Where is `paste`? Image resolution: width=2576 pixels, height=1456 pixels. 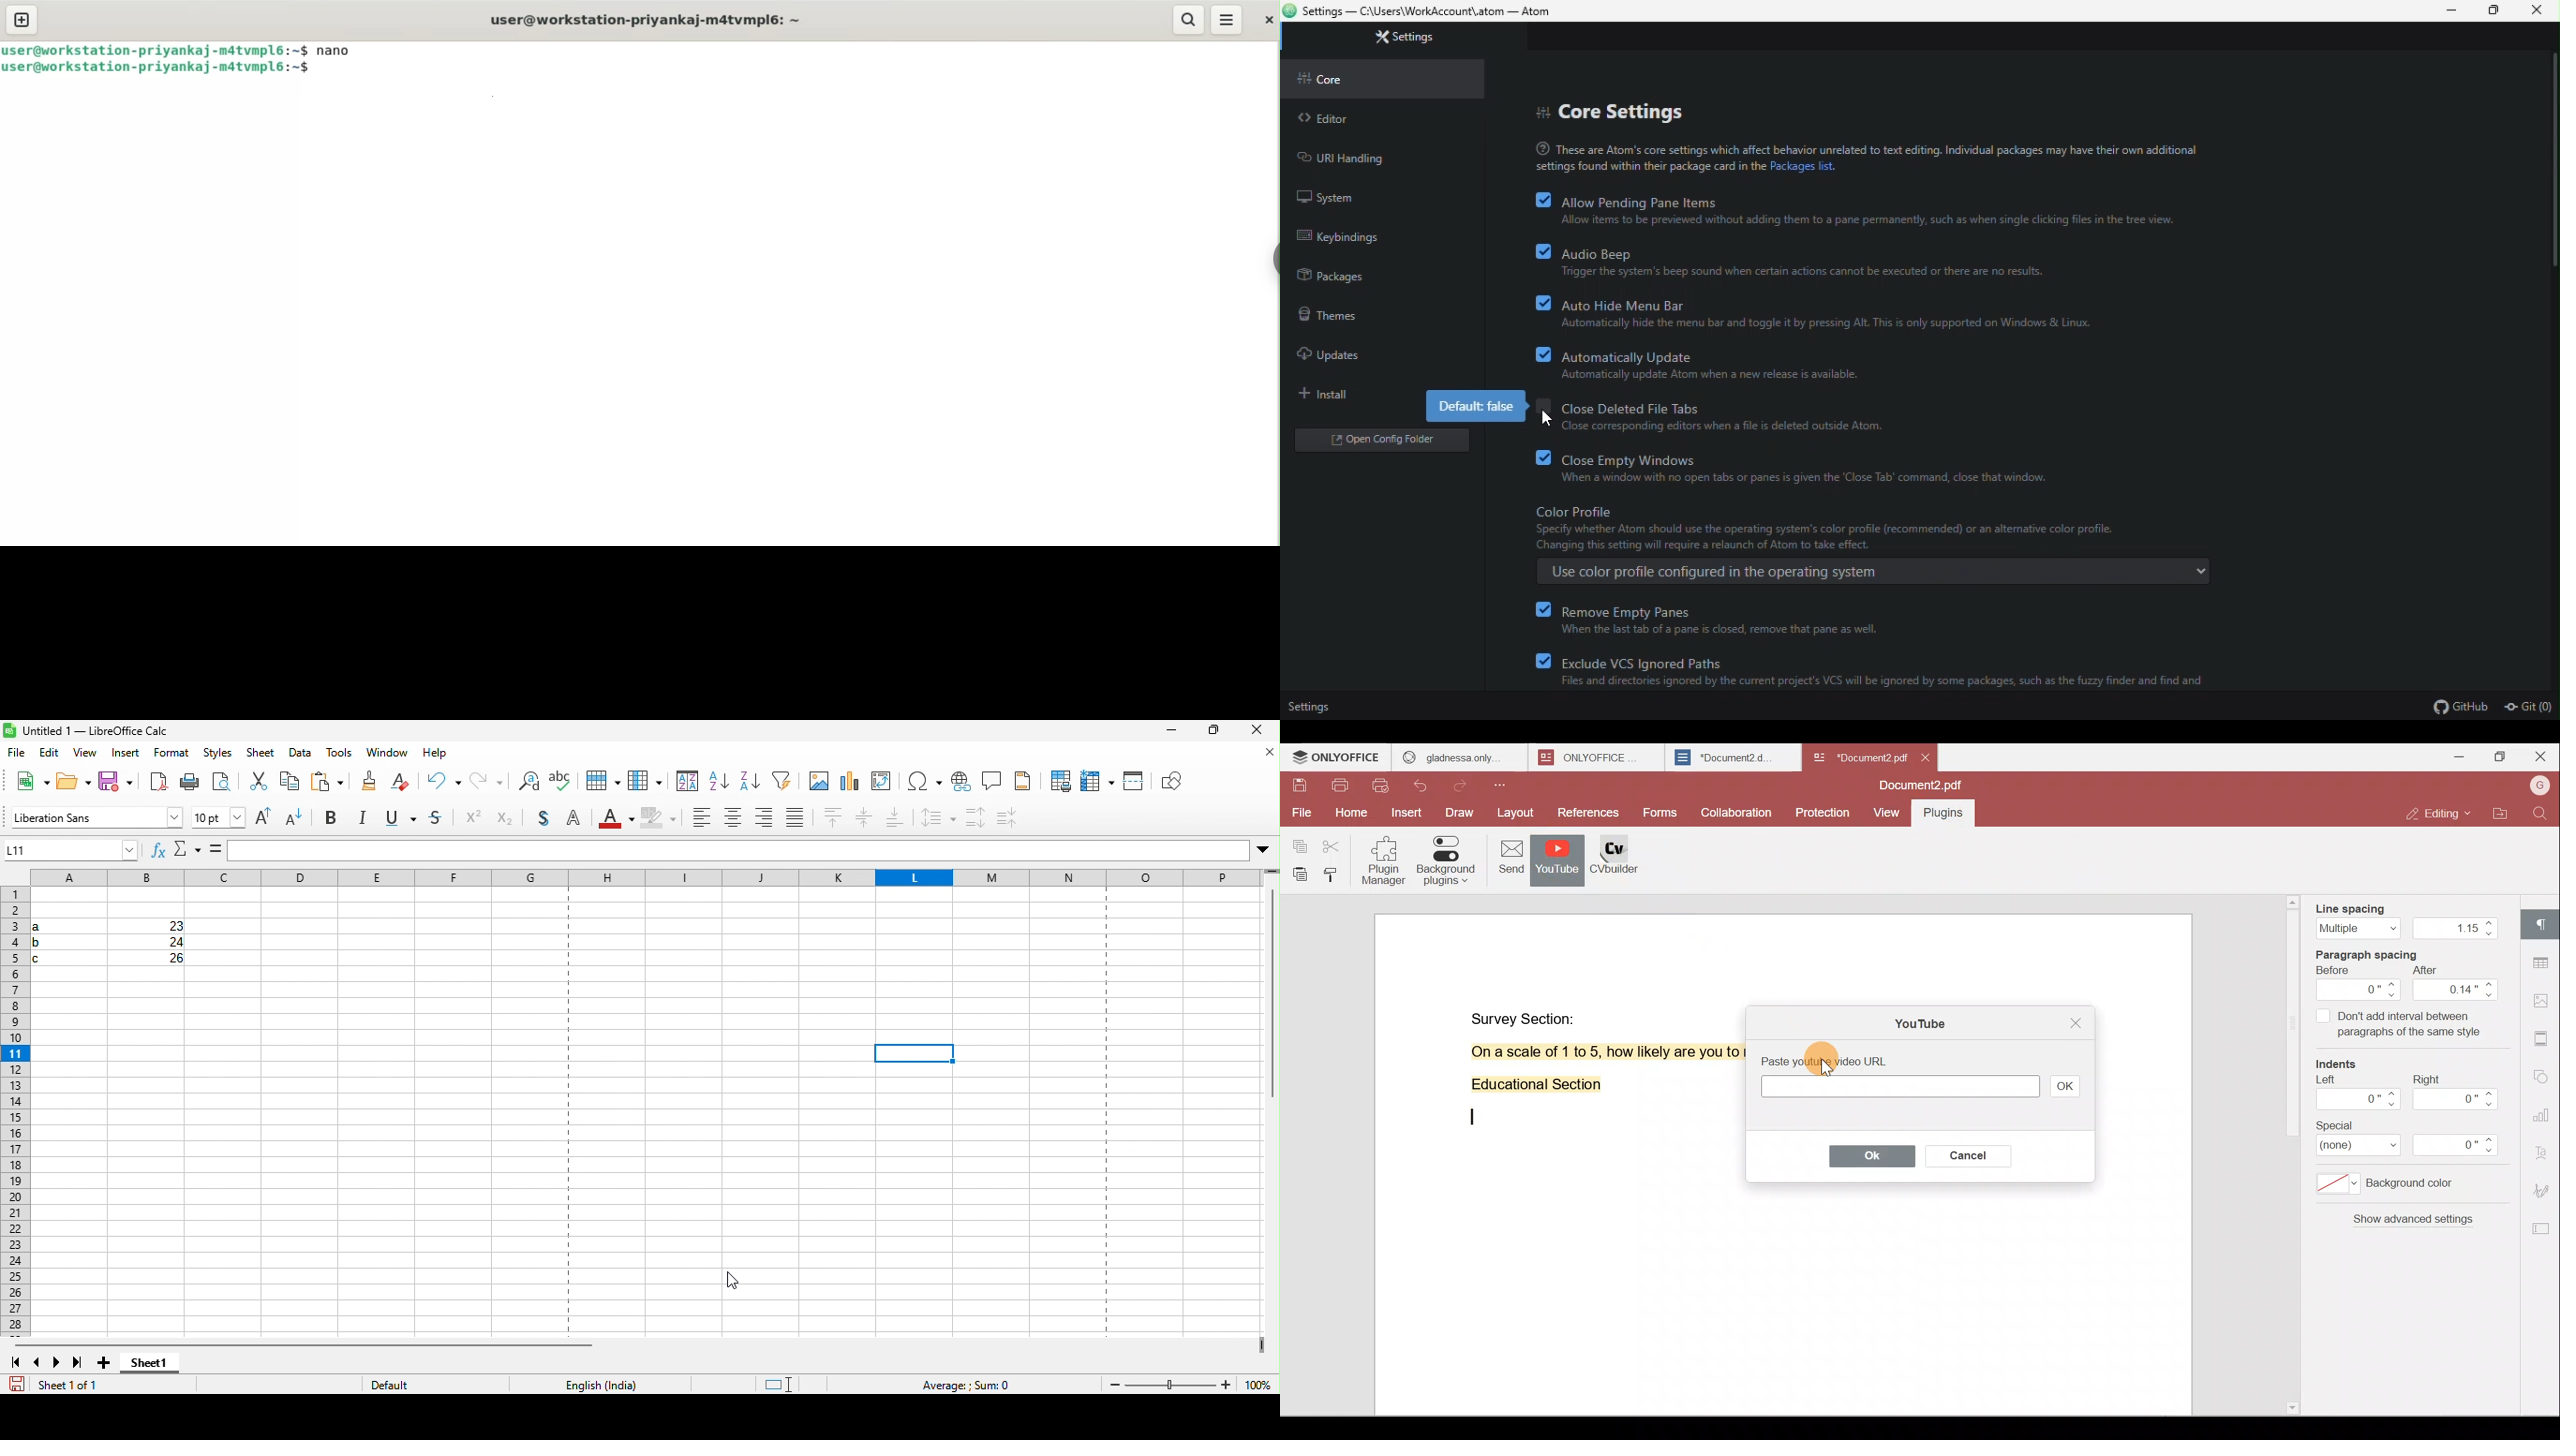 paste is located at coordinates (288, 784).